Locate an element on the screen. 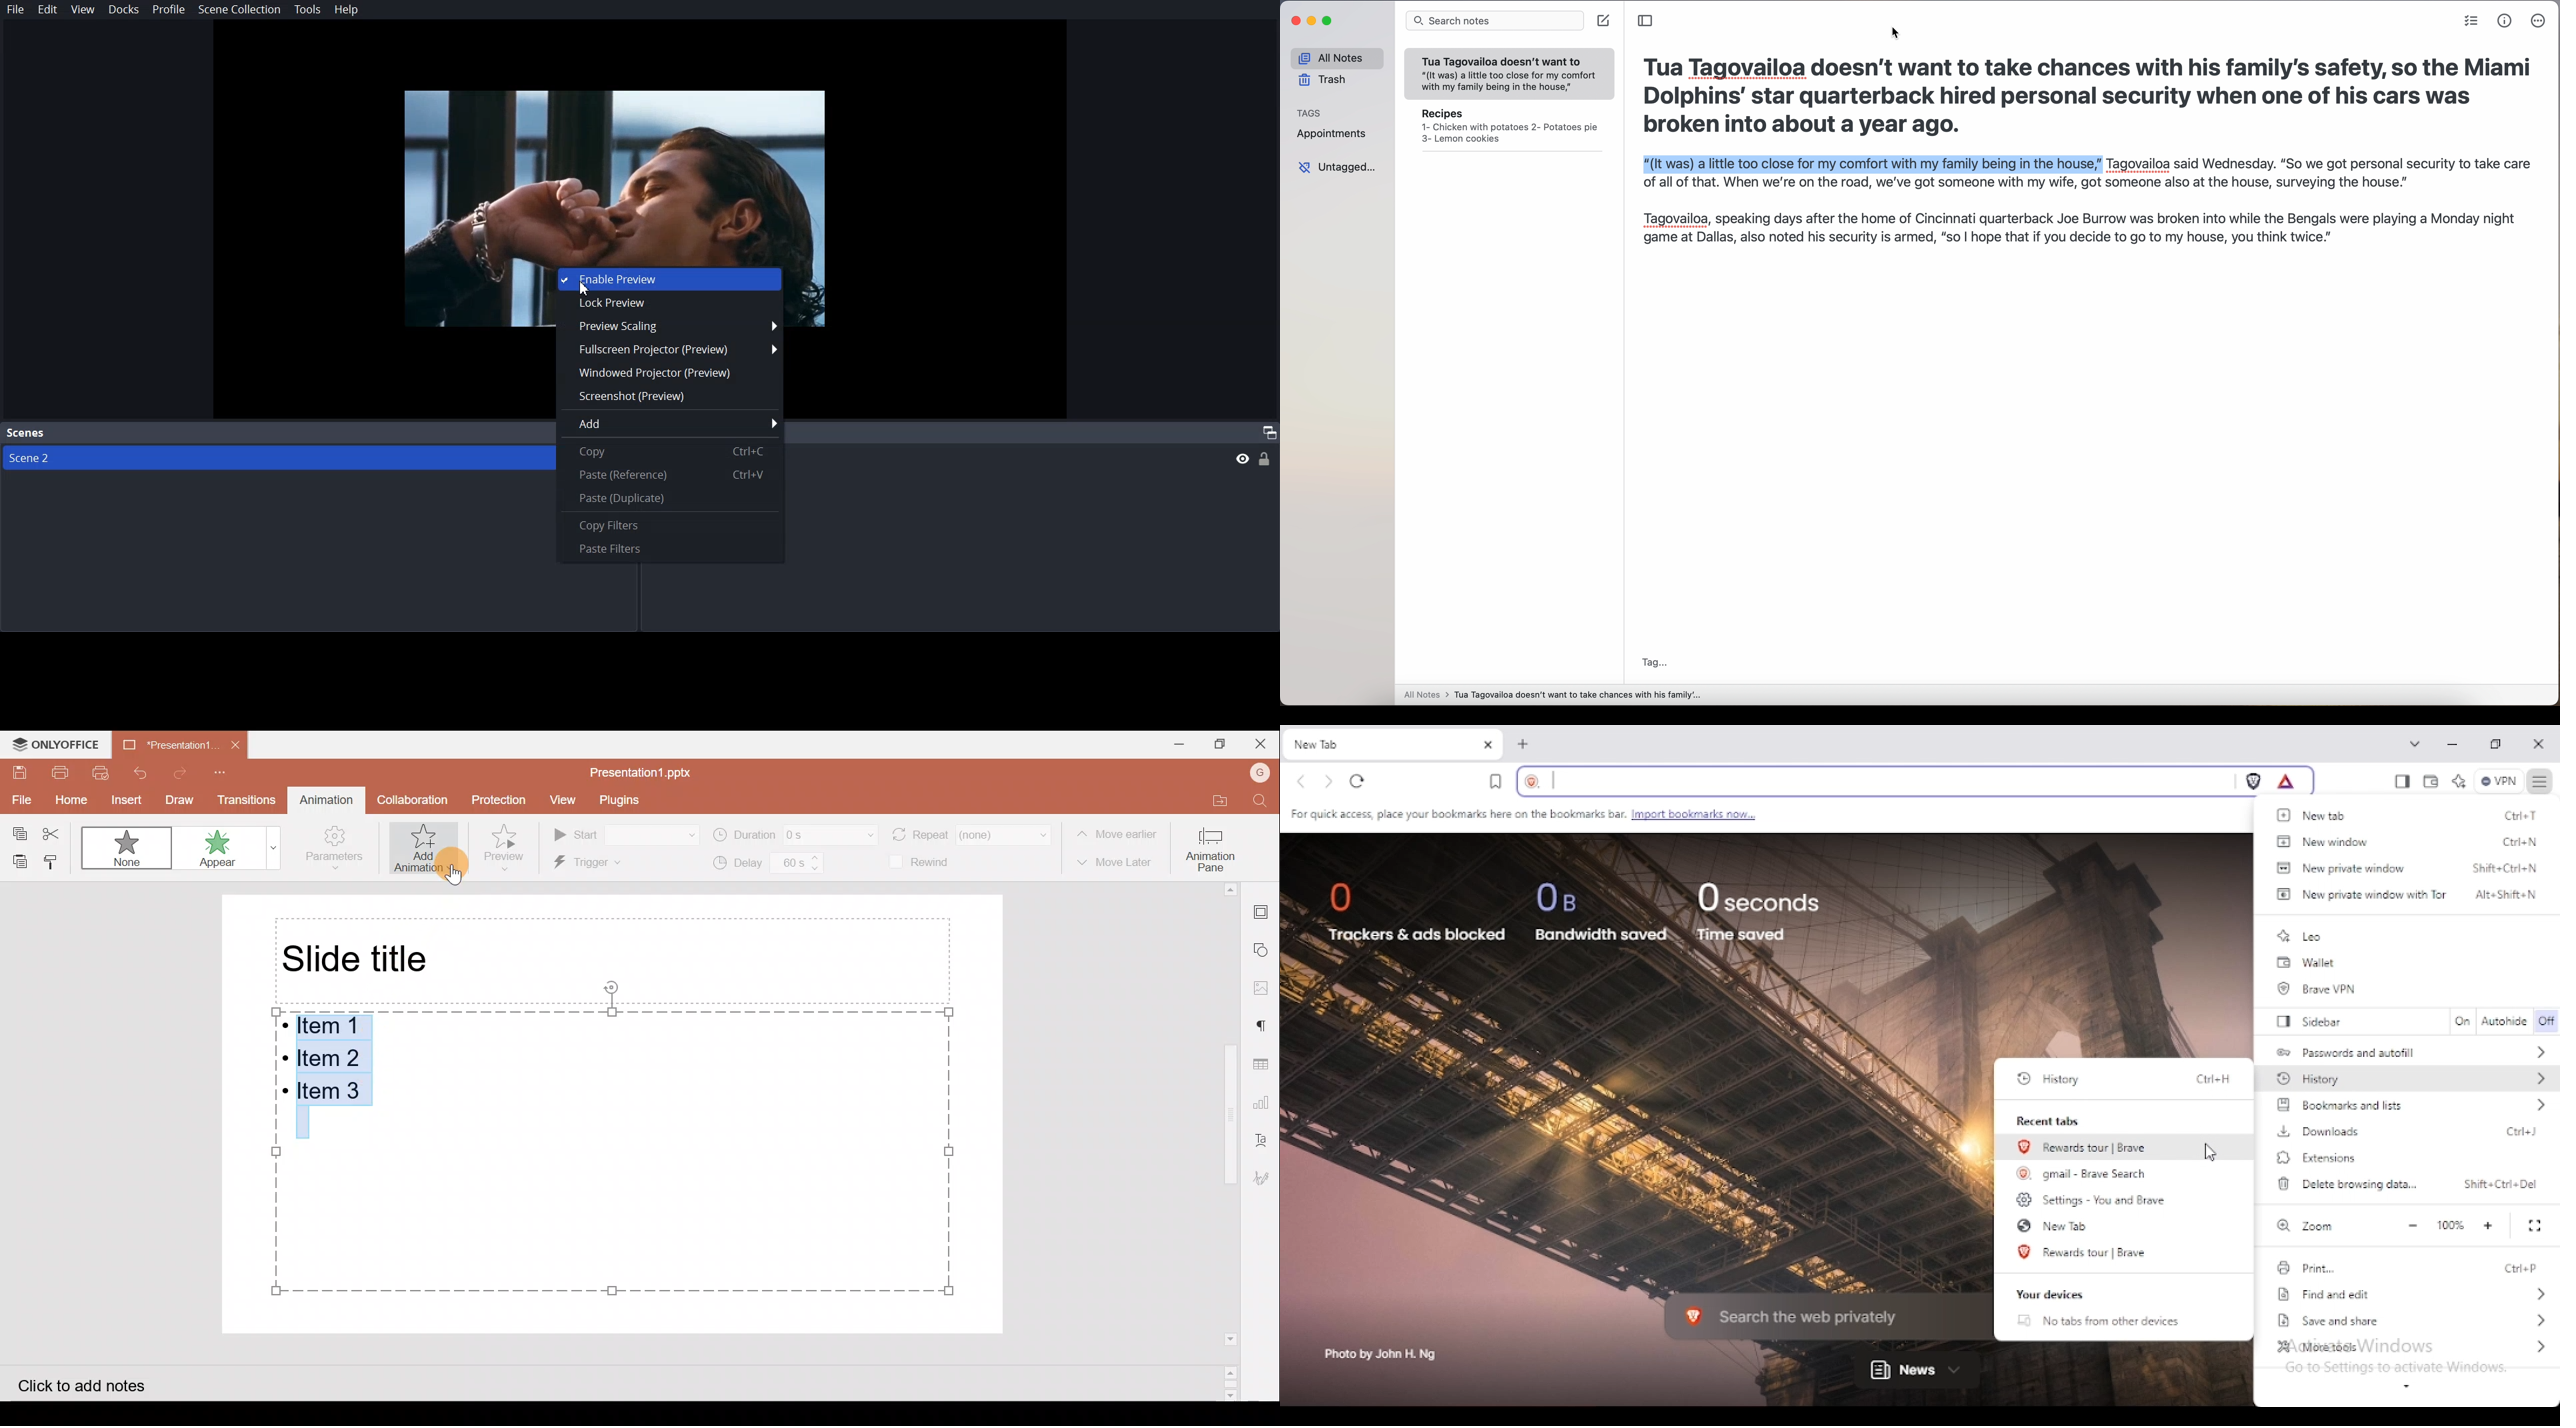 This screenshot has width=2576, height=1428. Add is located at coordinates (670, 423).